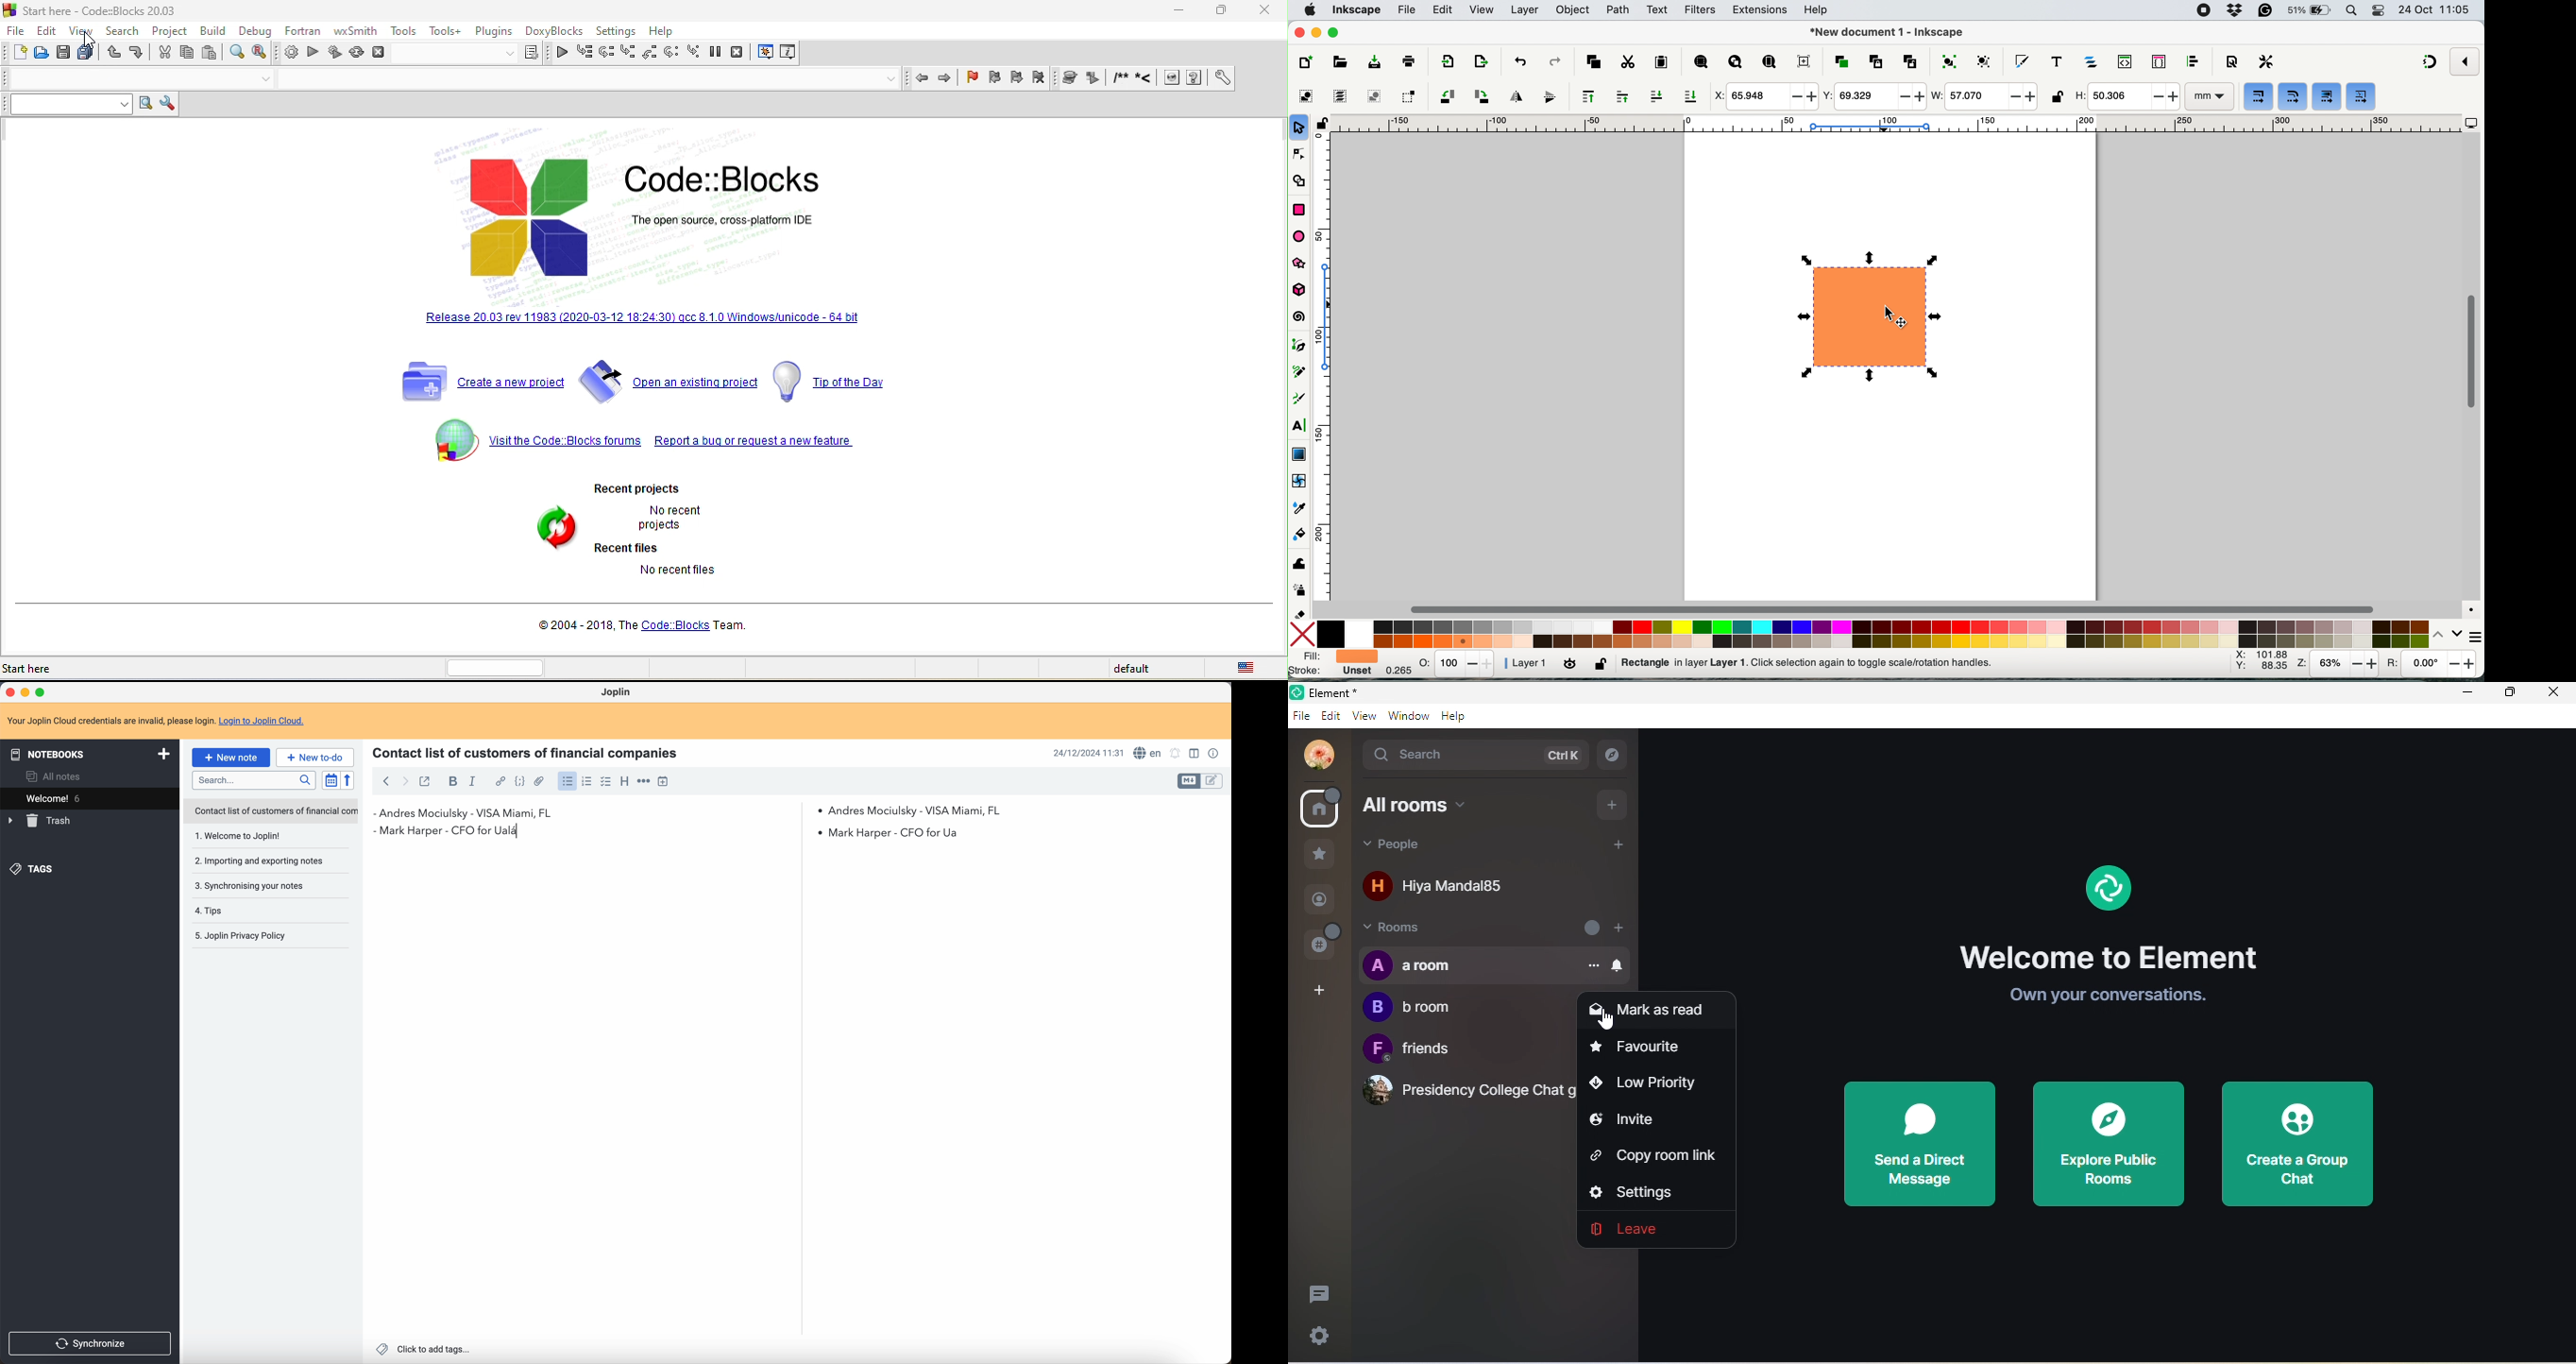 The image size is (2576, 1372). What do you see at coordinates (1693, 97) in the screenshot?
I see `lower selection to bottom` at bounding box center [1693, 97].